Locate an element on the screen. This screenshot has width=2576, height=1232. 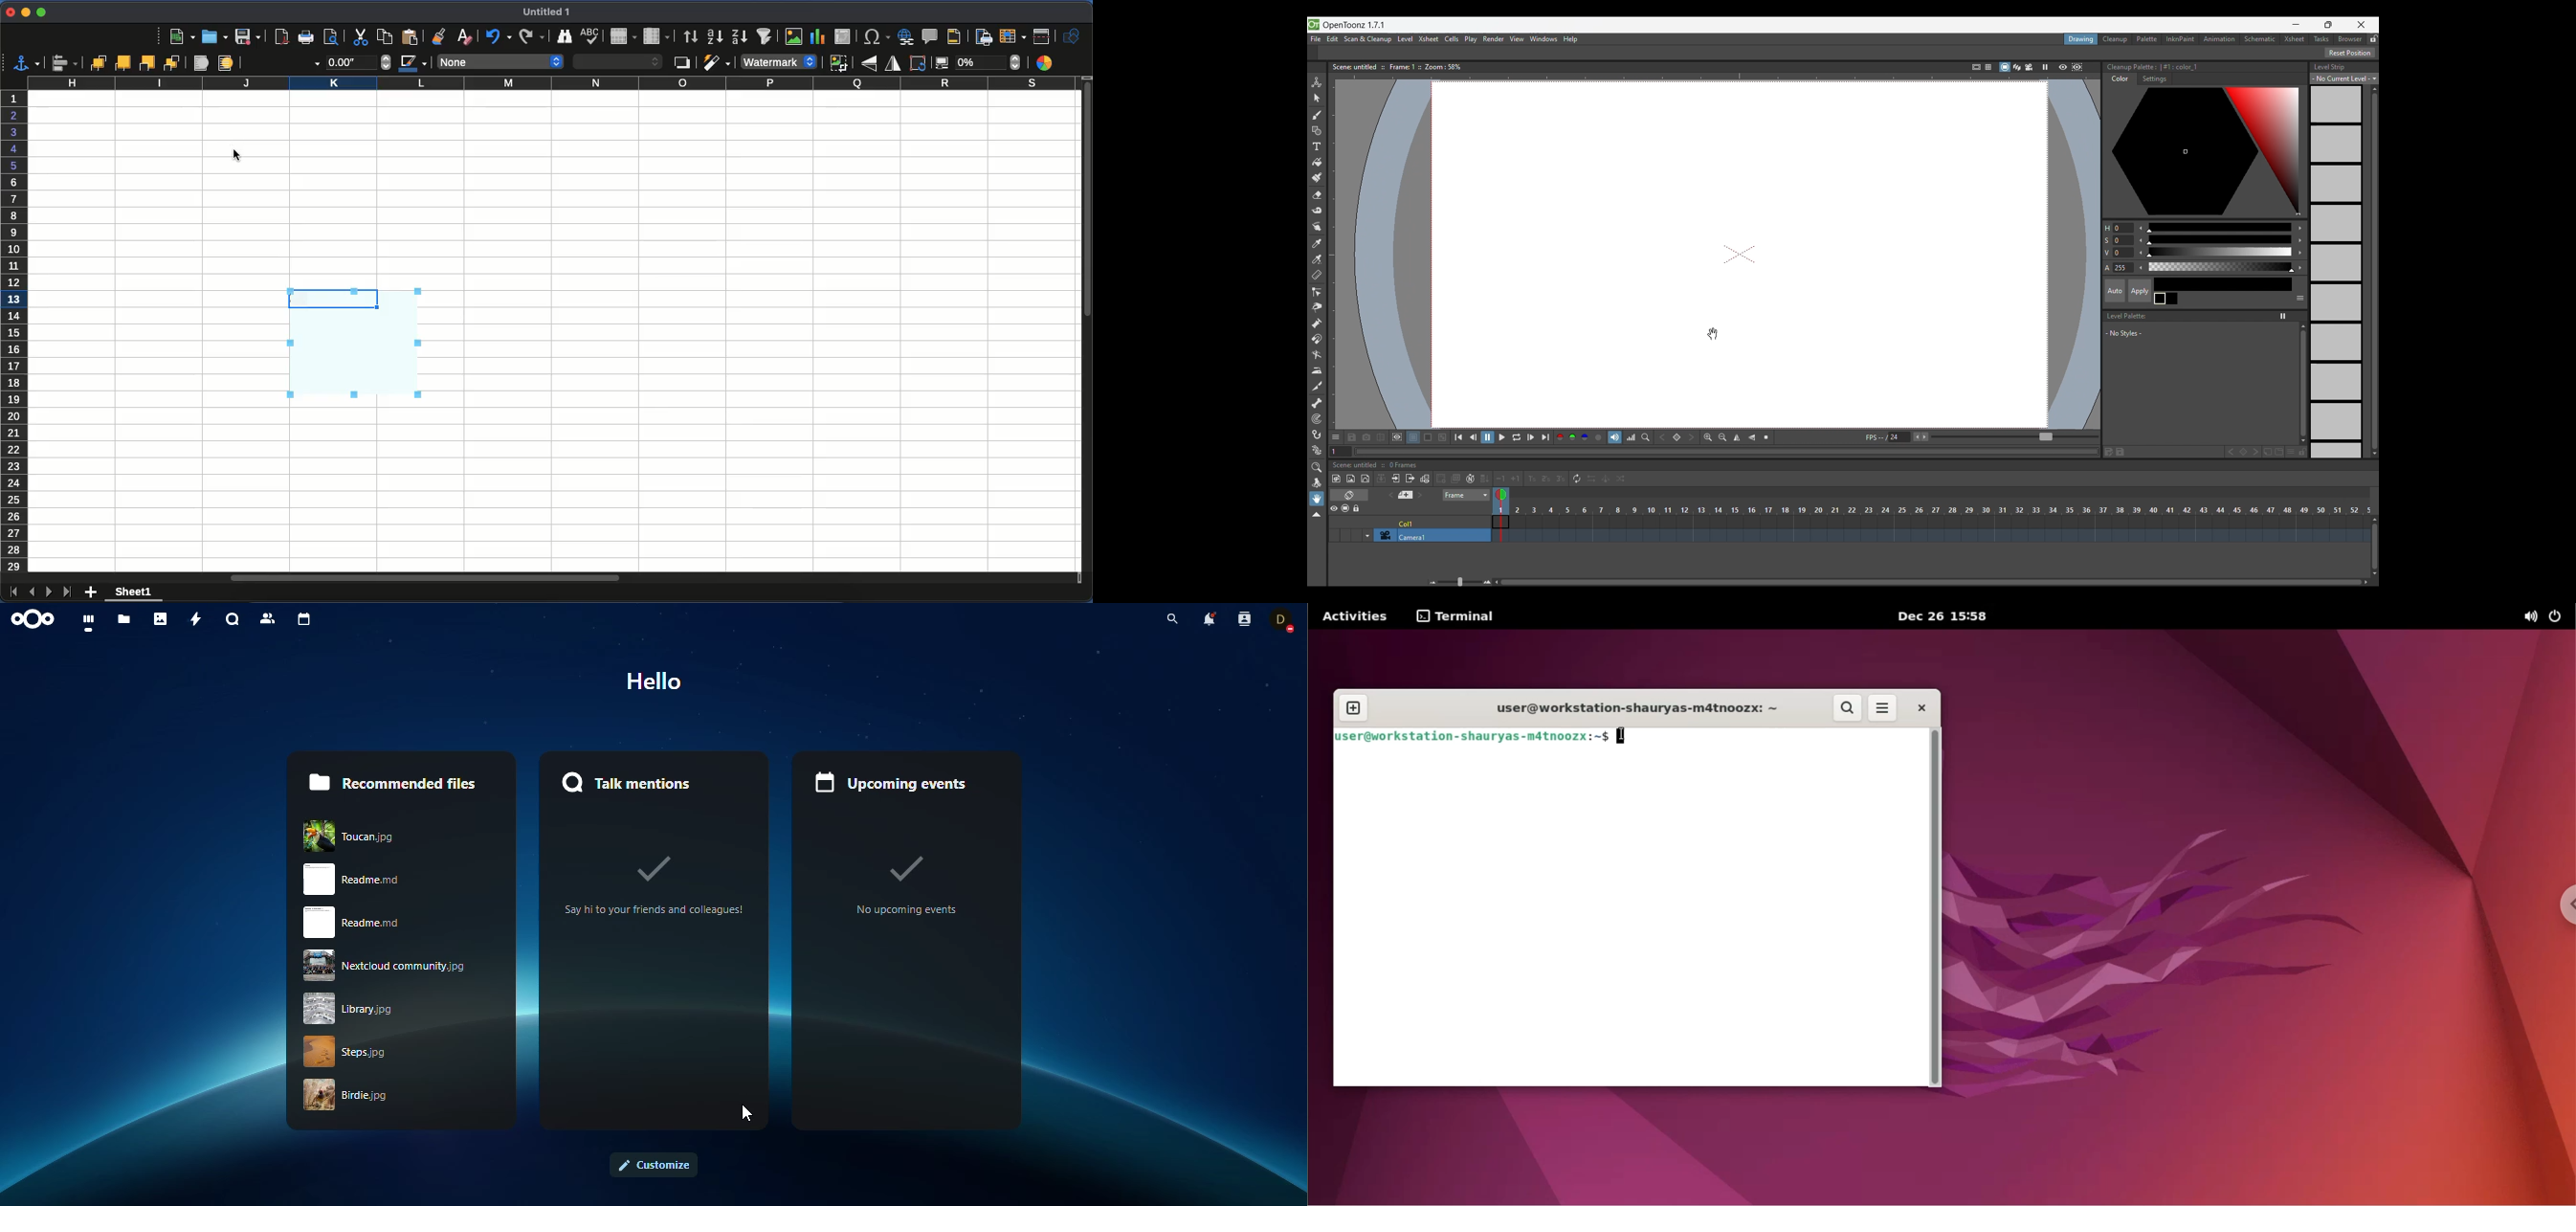
Previous frame is located at coordinates (1473, 437).